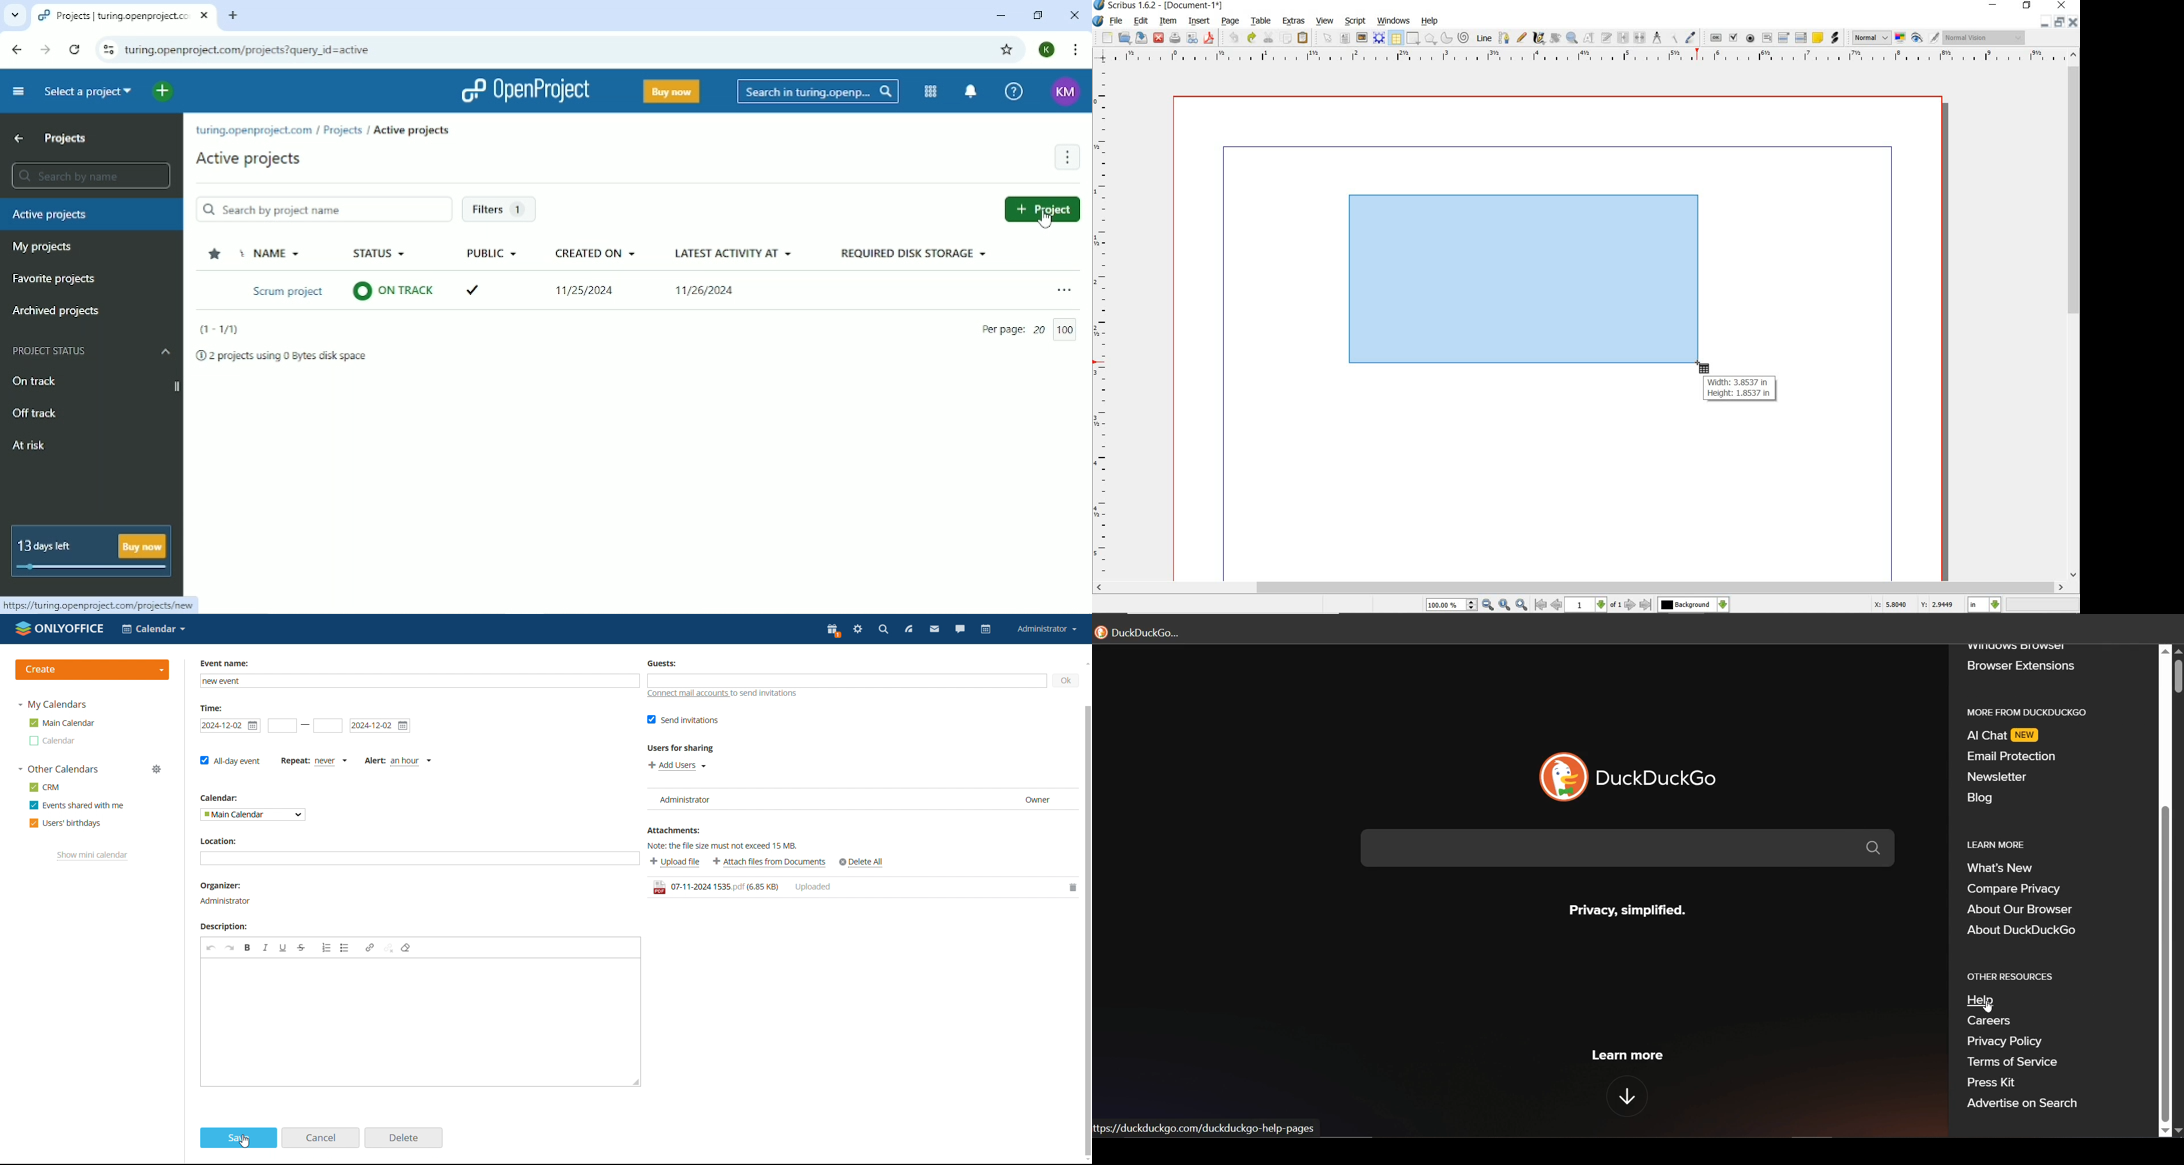 This screenshot has height=1176, width=2184. Describe the element at coordinates (1901, 39) in the screenshot. I see `toggle color management system` at that location.